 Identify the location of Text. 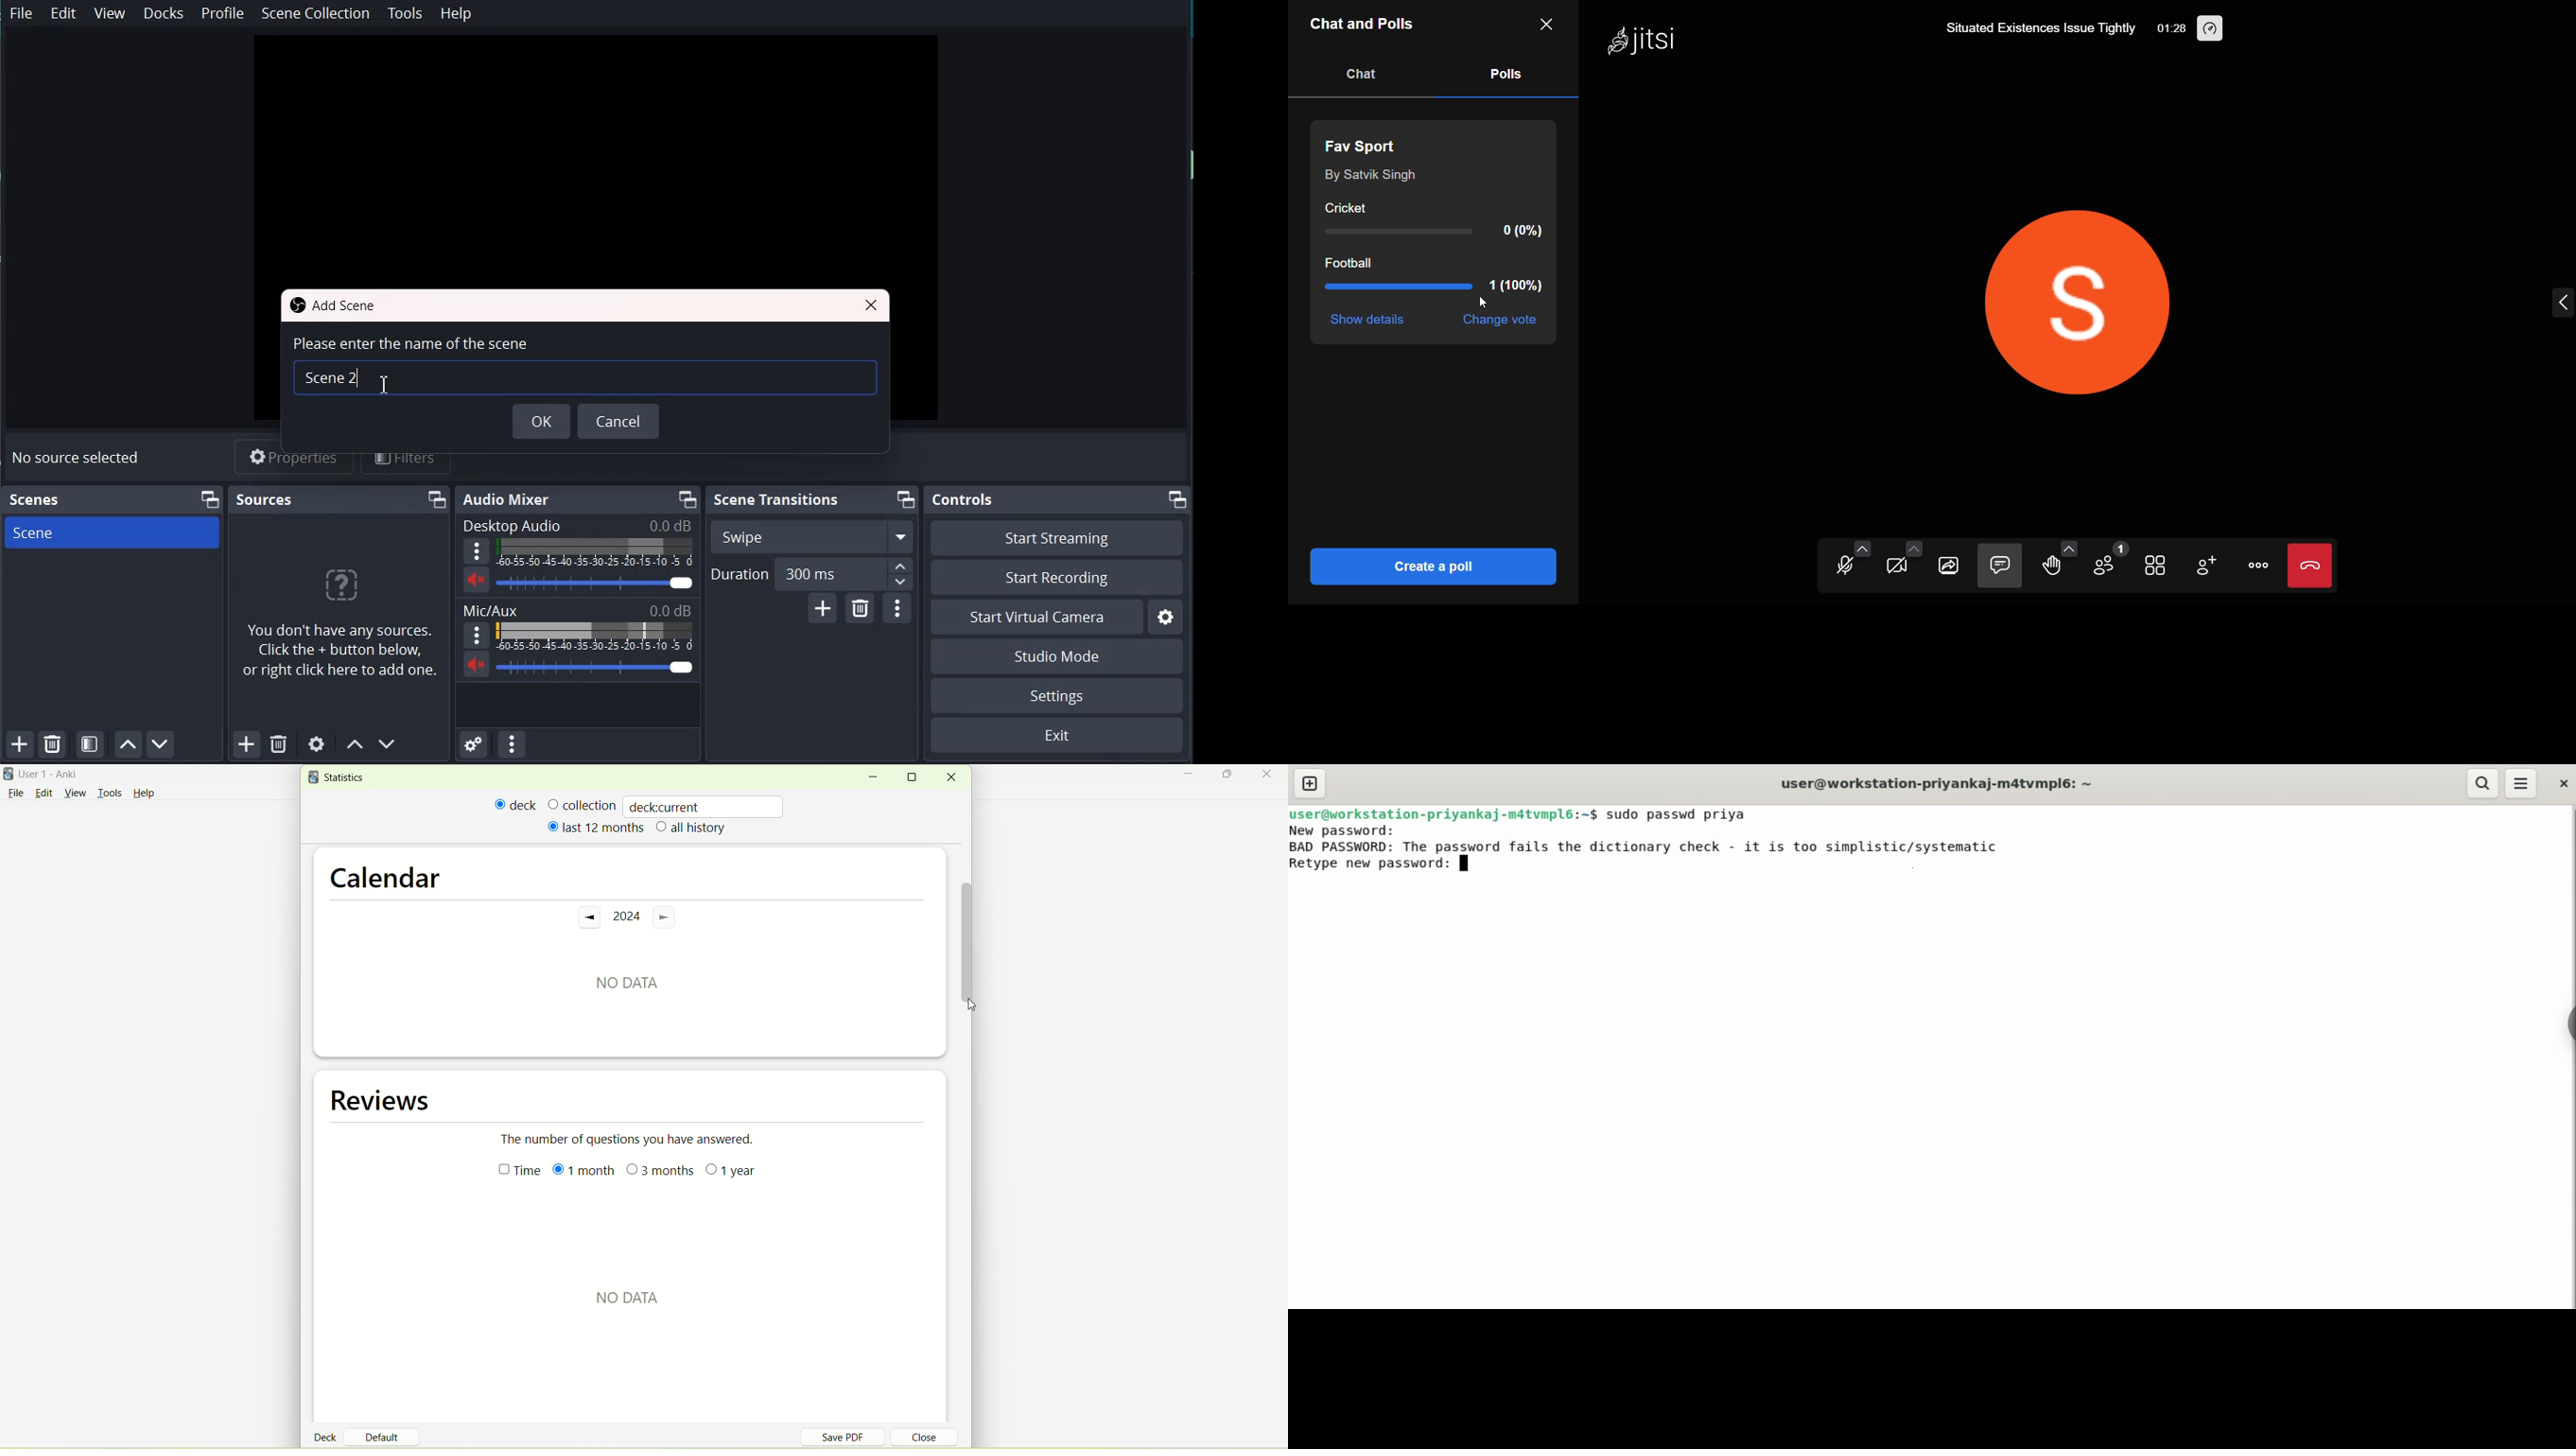
(79, 458).